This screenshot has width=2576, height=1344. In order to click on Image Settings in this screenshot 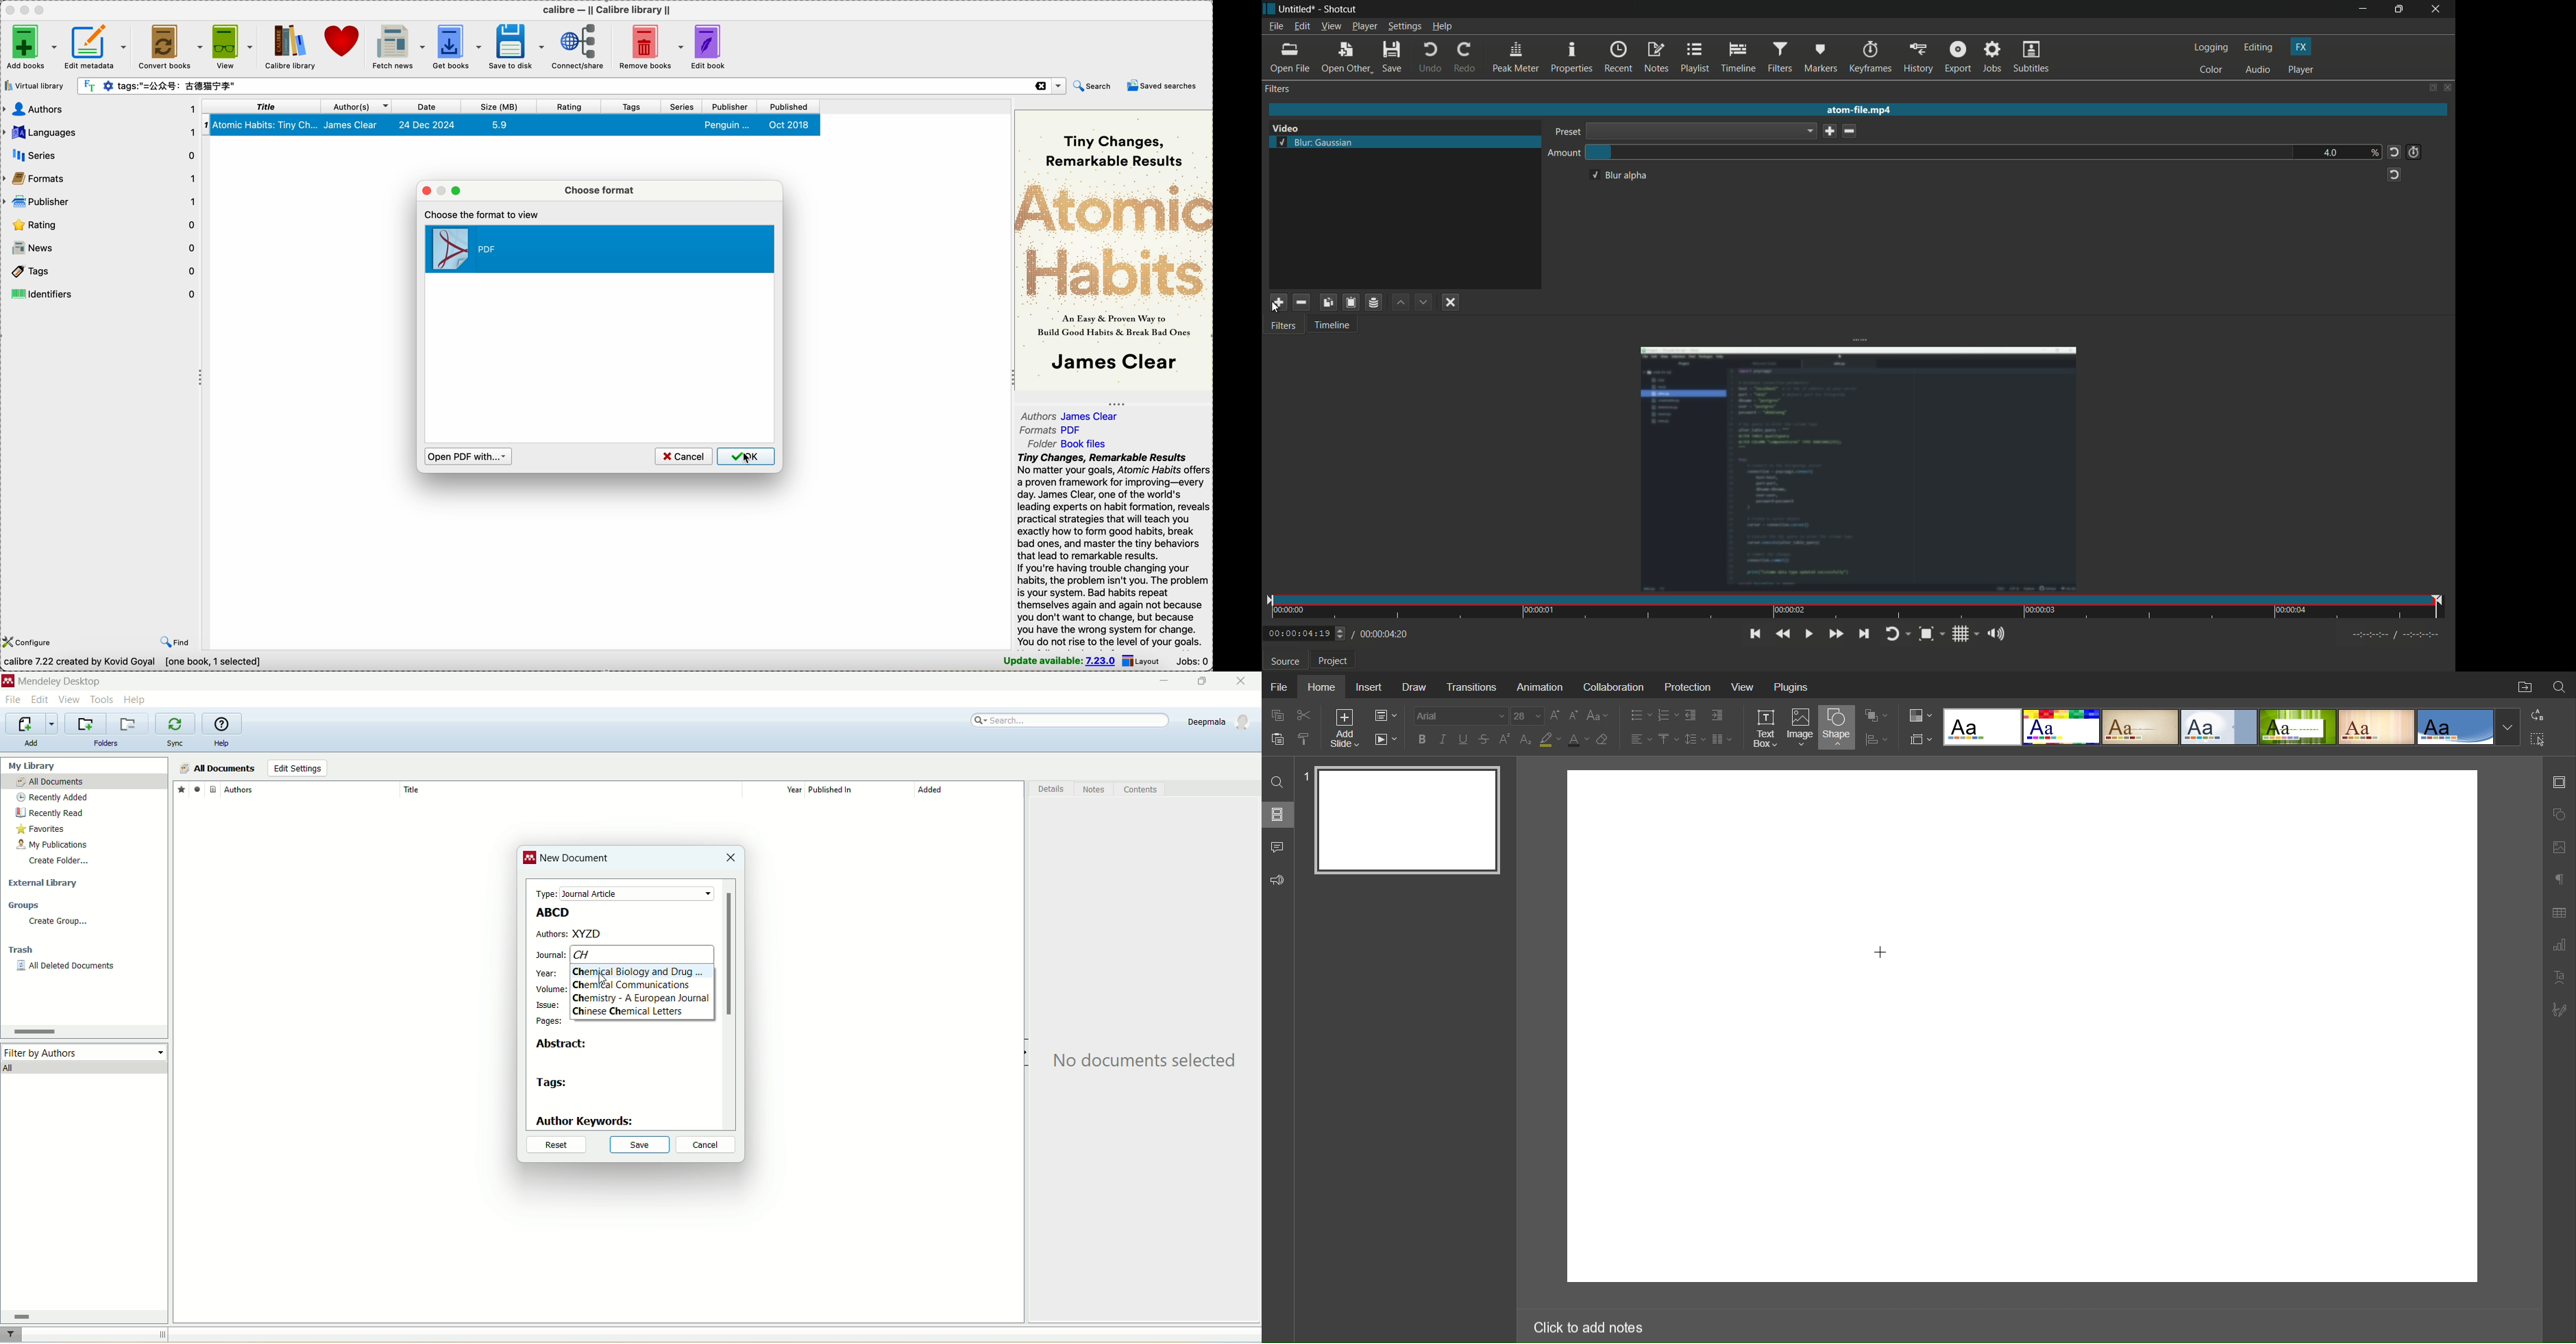, I will do `click(2558, 846)`.